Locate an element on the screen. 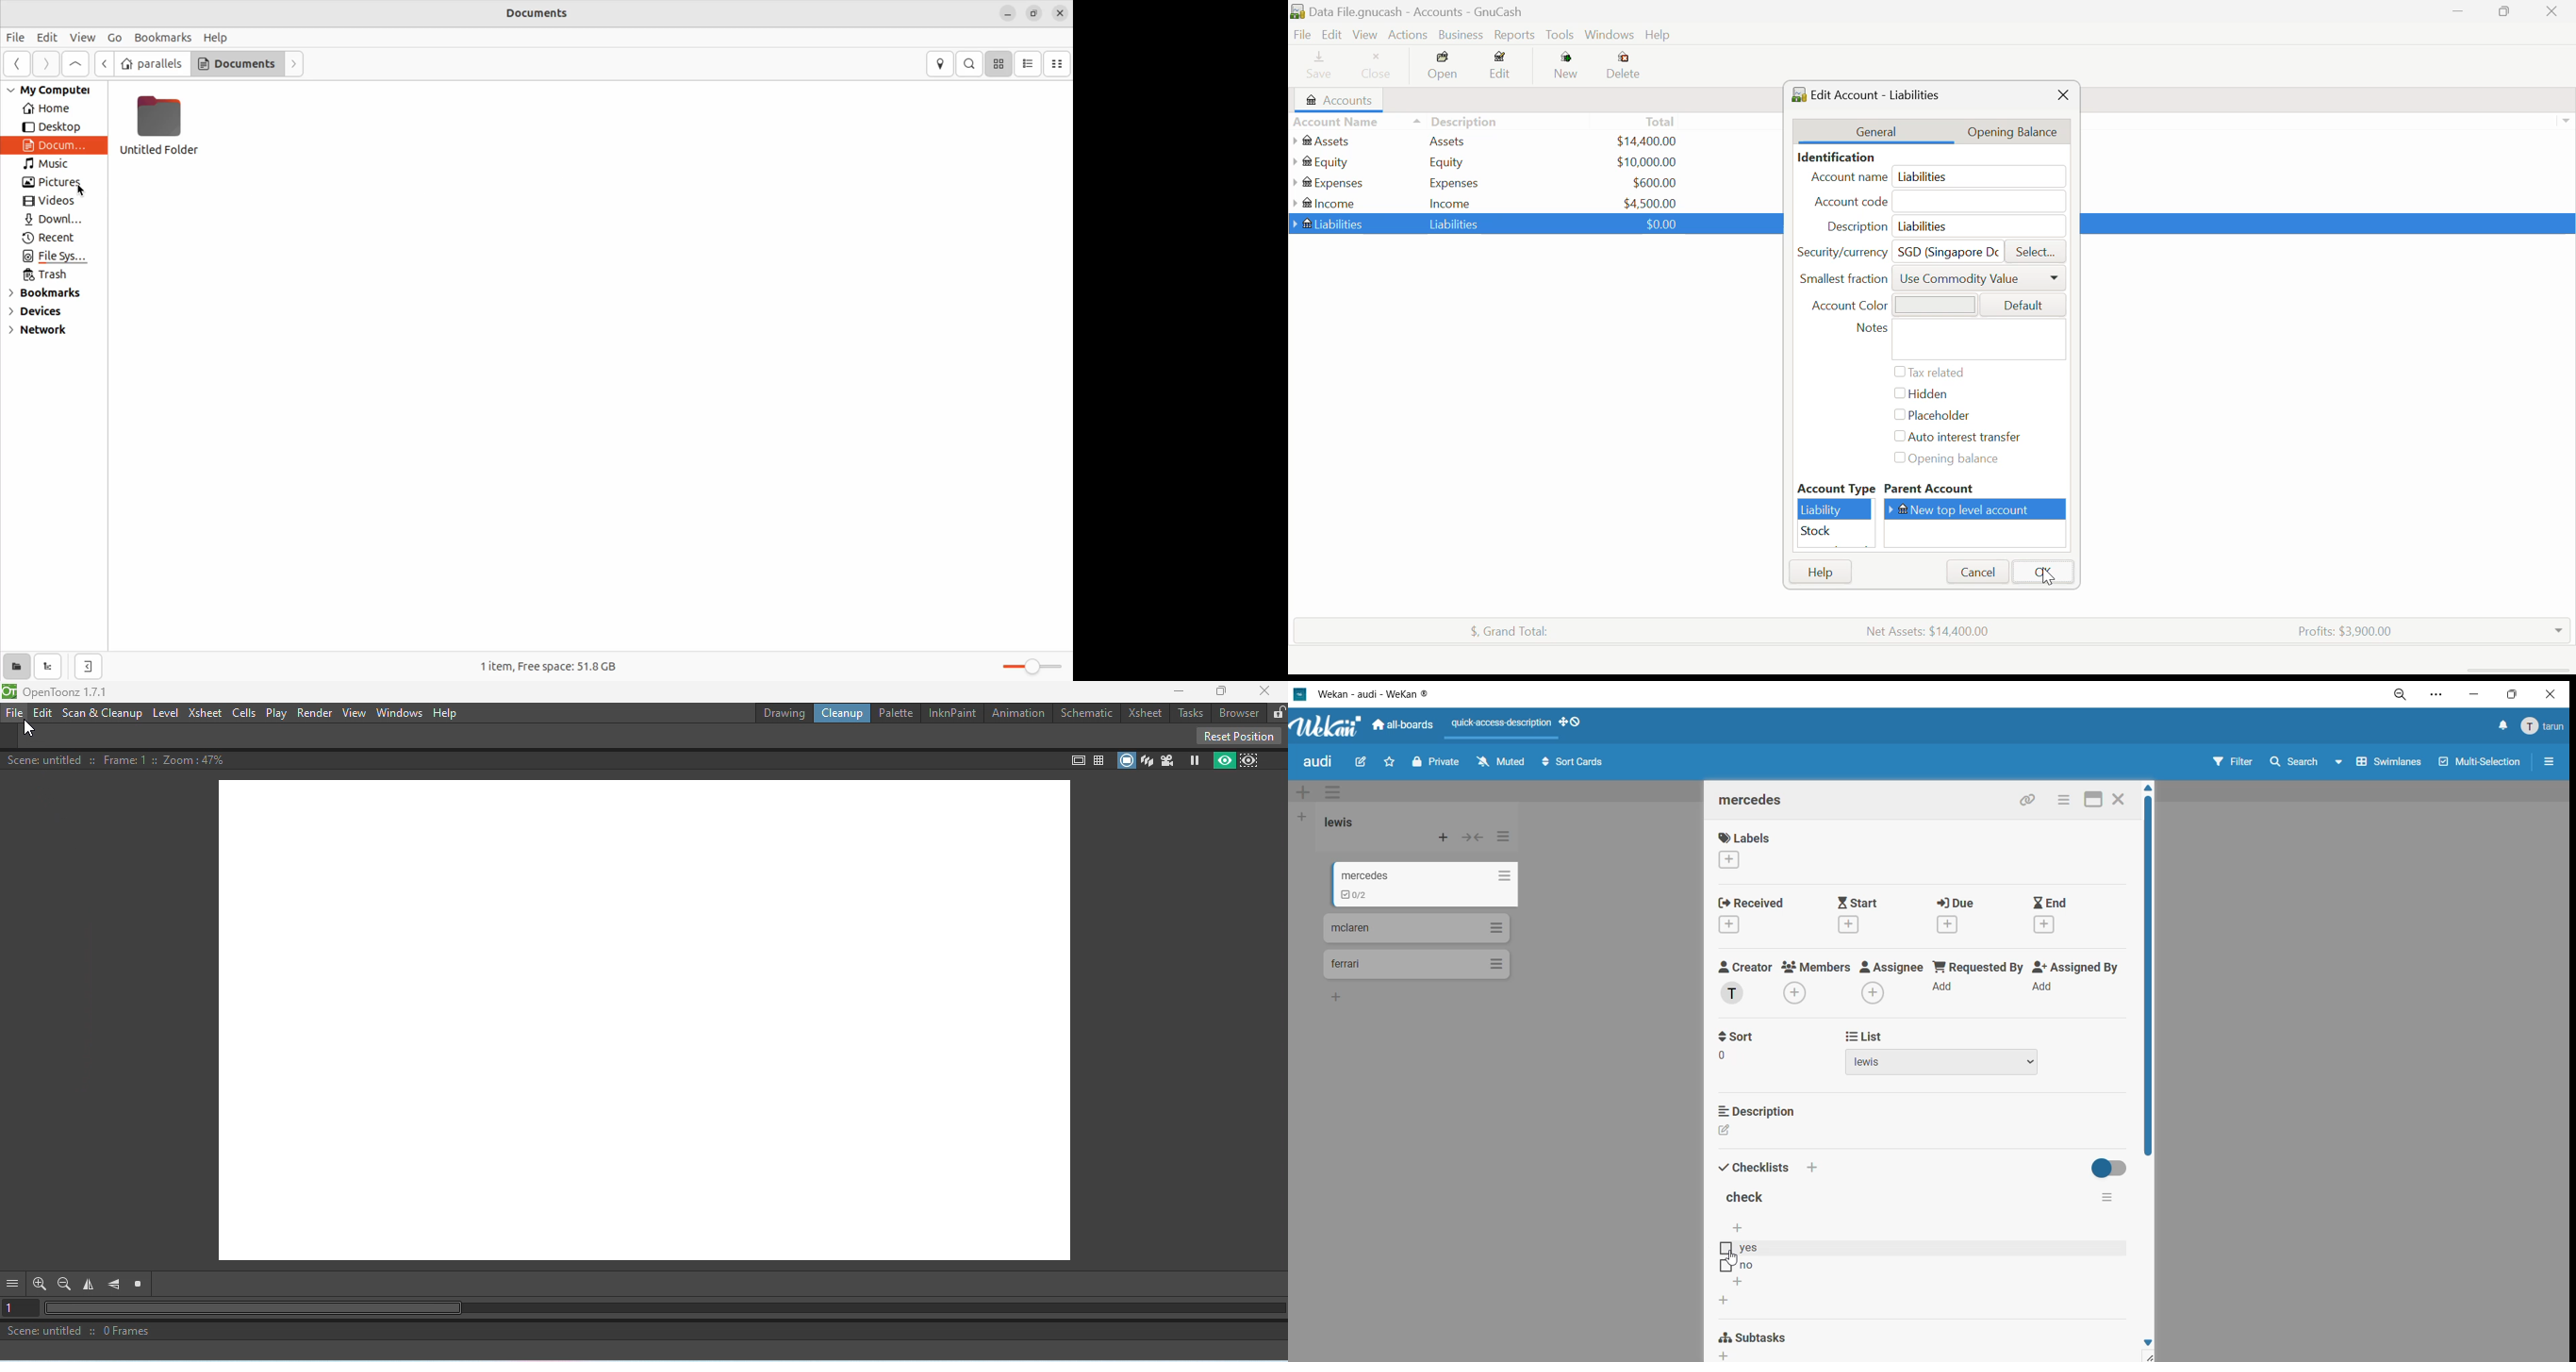  Parent Account is located at coordinates (1977, 490).